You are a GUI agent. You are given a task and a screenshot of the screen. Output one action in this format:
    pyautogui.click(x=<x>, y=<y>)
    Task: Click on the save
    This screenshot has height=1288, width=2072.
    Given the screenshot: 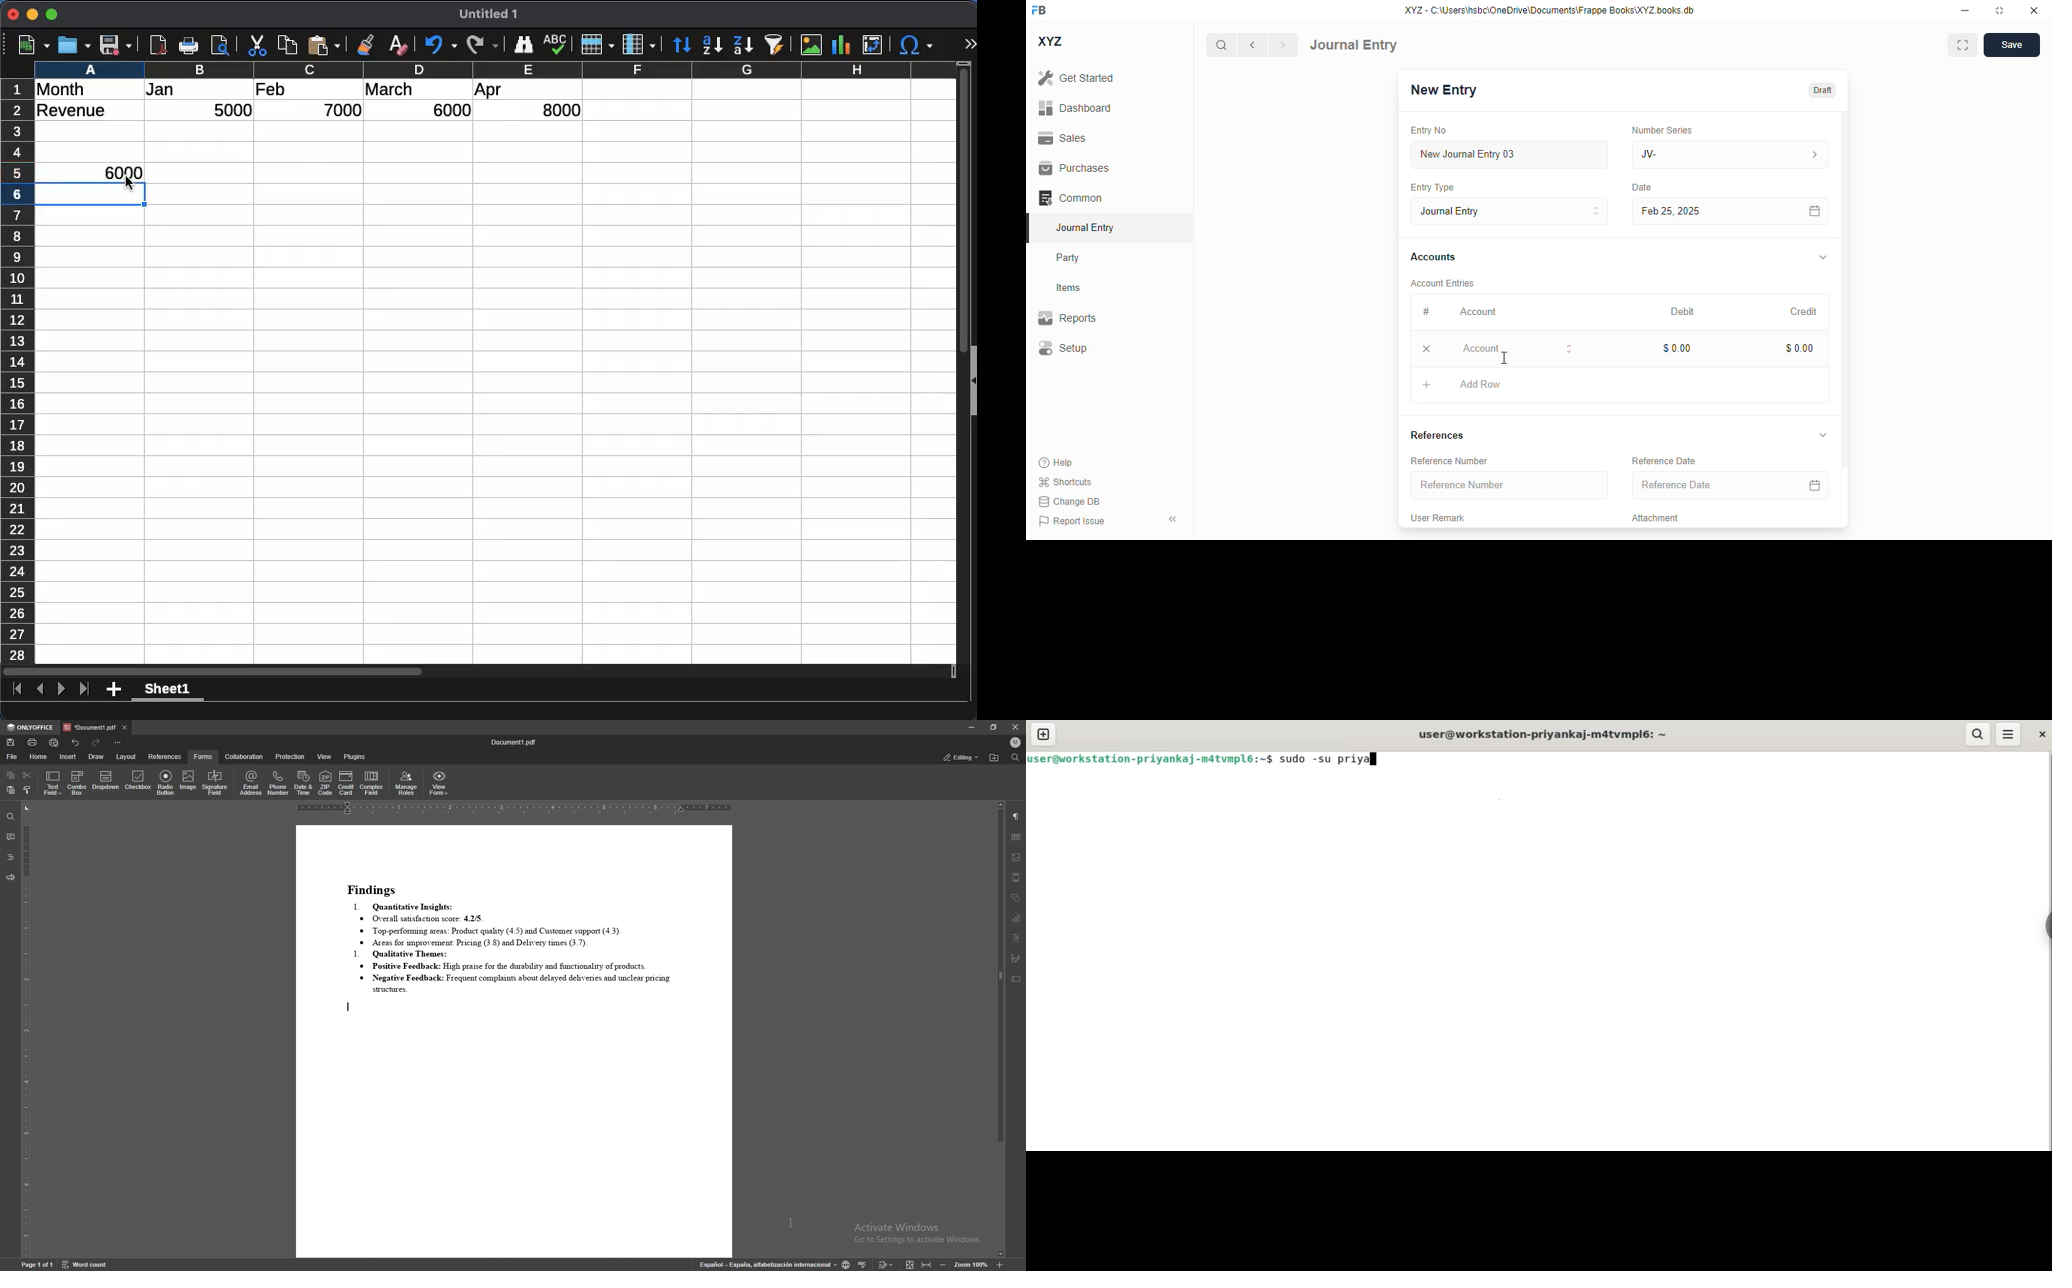 What is the action you would take?
    pyautogui.click(x=115, y=45)
    